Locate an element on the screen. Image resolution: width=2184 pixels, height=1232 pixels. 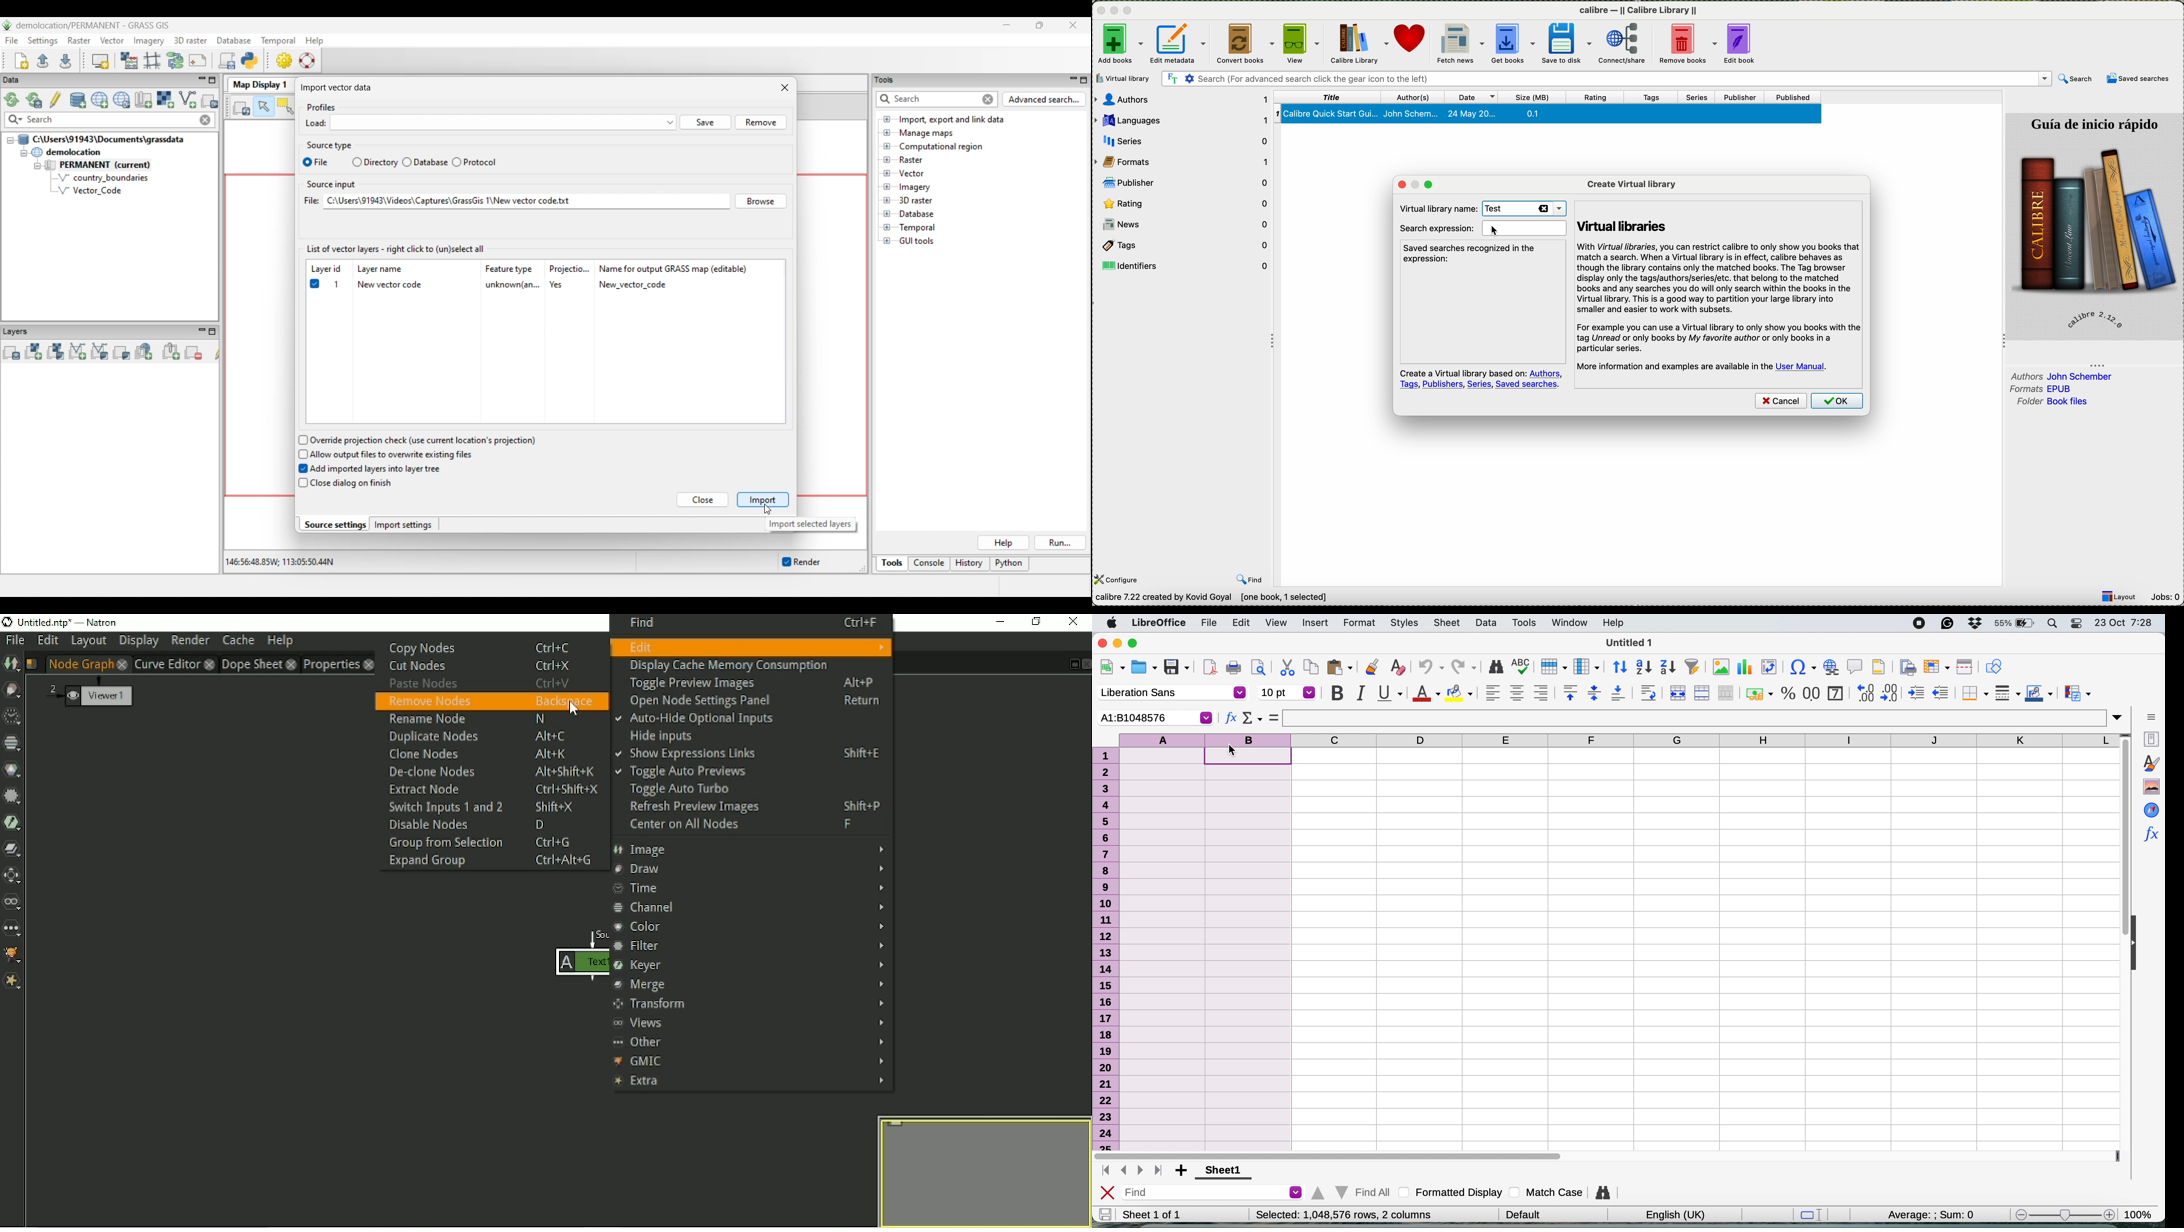
Color is located at coordinates (749, 926).